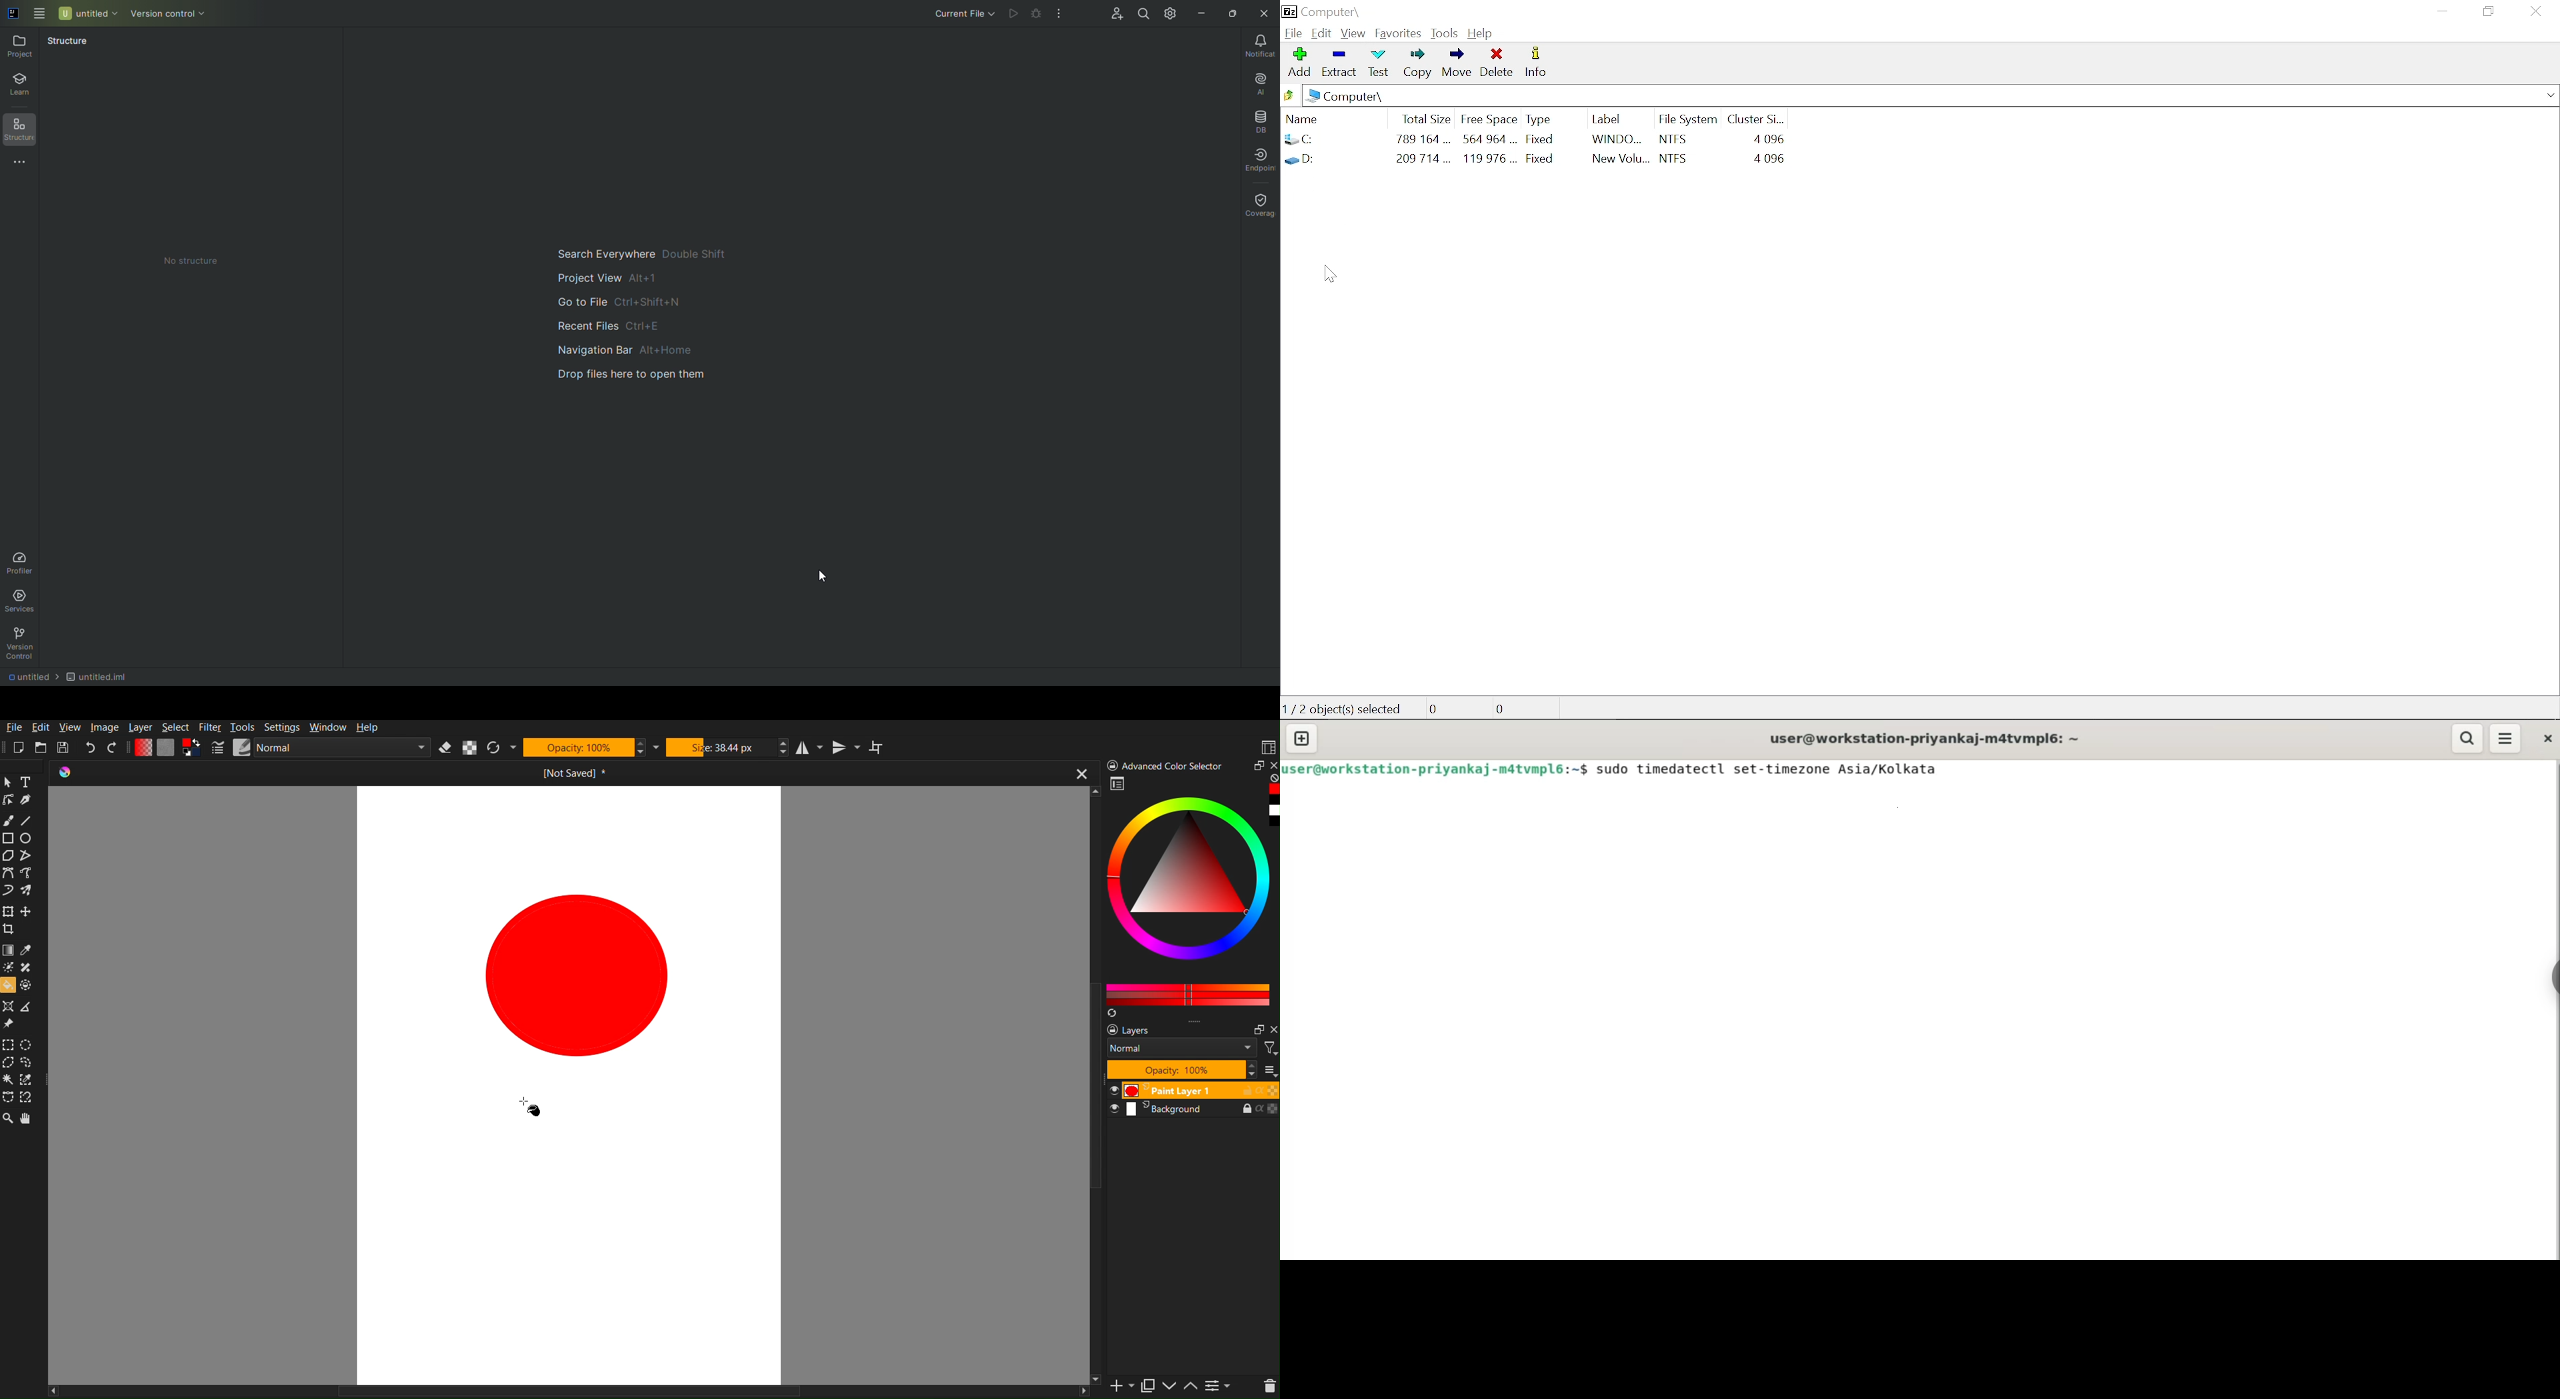  What do you see at coordinates (1350, 97) in the screenshot?
I see `Computer\` at bounding box center [1350, 97].